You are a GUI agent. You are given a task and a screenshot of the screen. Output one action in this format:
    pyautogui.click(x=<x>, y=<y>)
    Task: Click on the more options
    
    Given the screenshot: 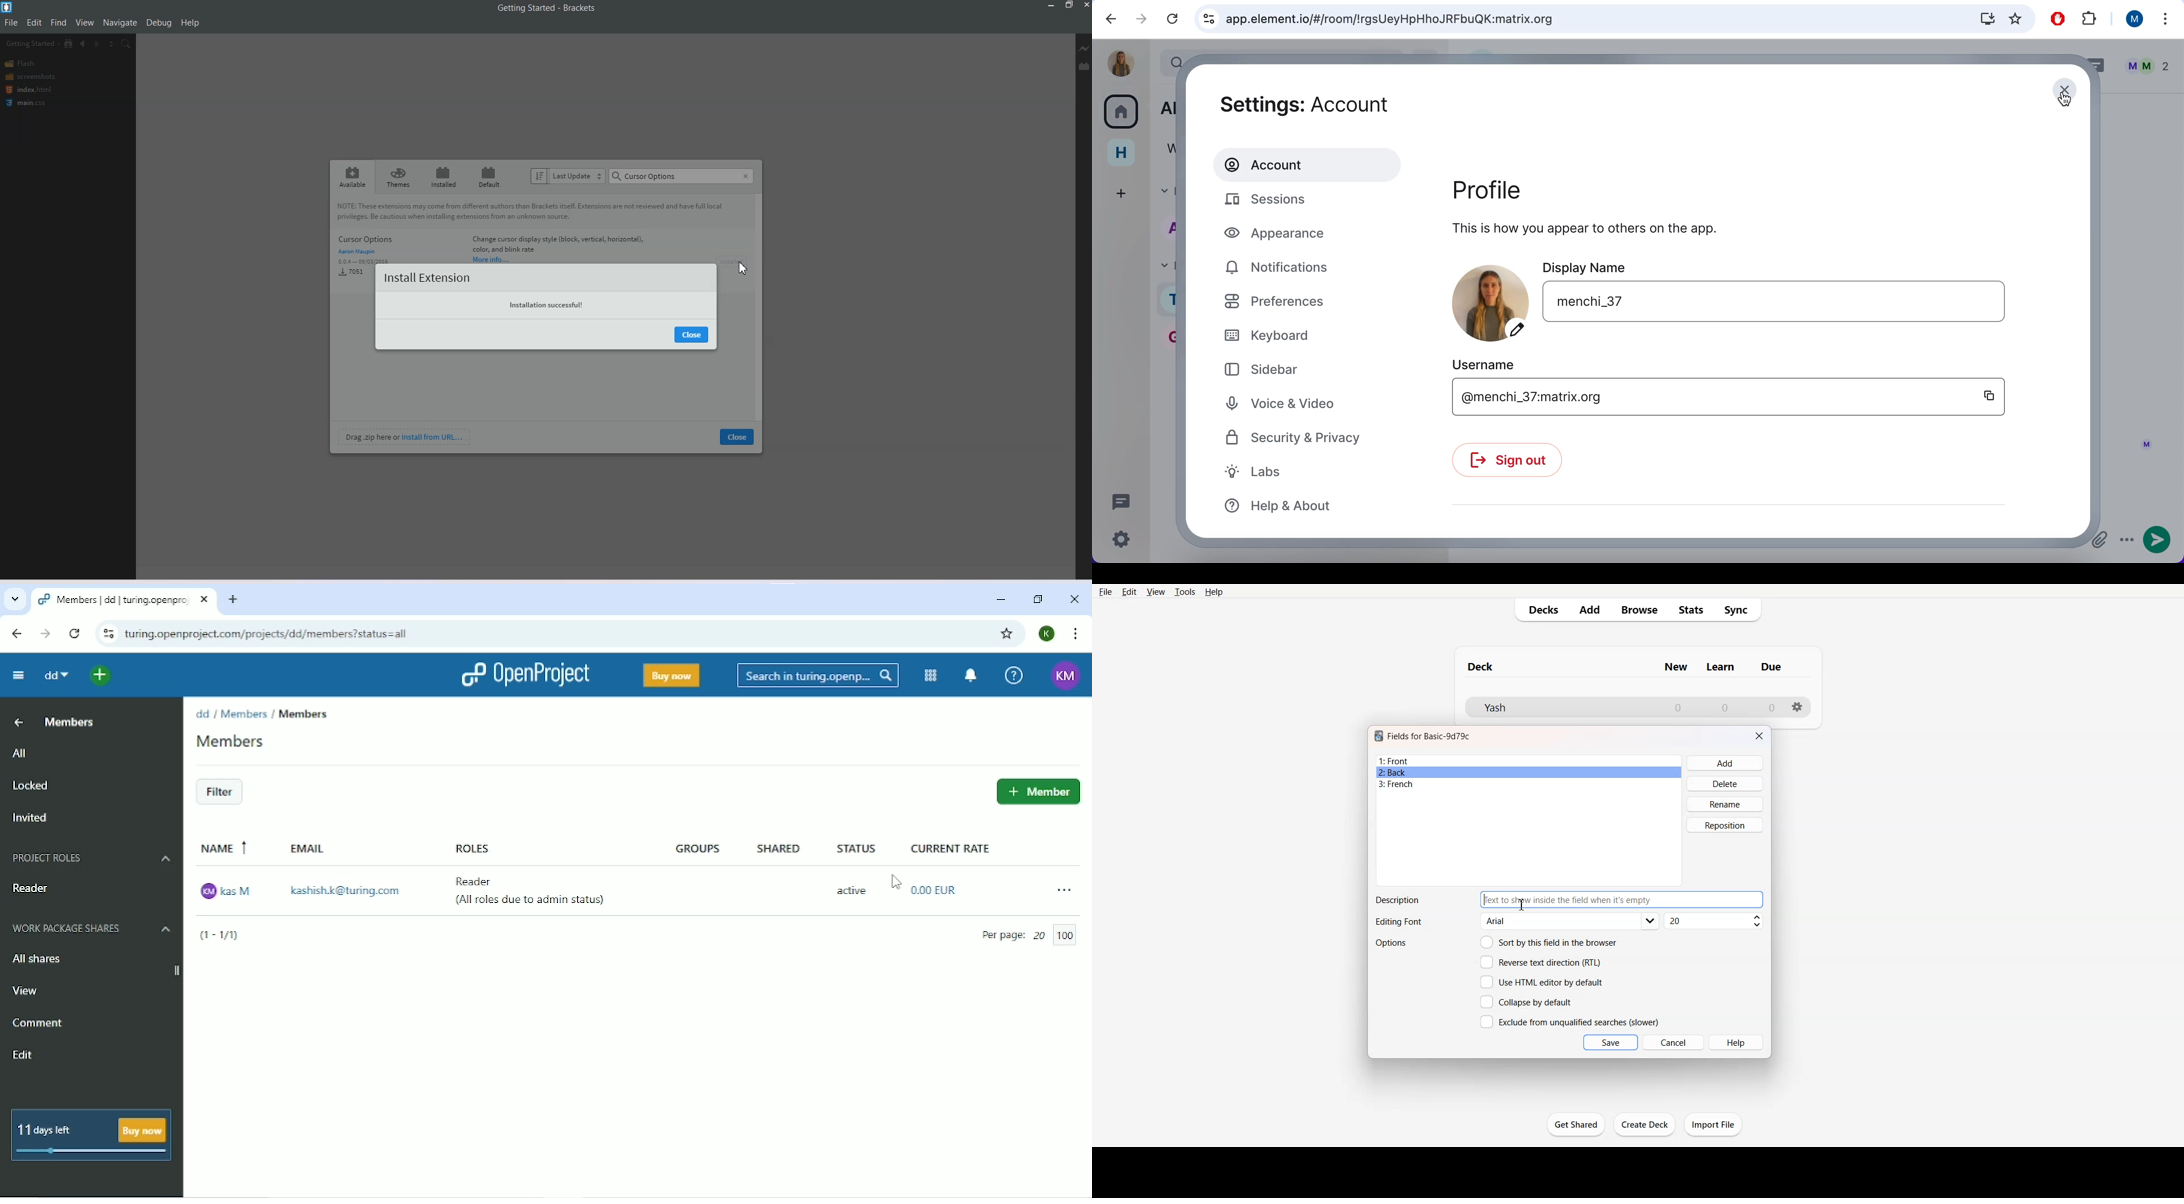 What is the action you would take?
    pyautogui.click(x=2165, y=18)
    